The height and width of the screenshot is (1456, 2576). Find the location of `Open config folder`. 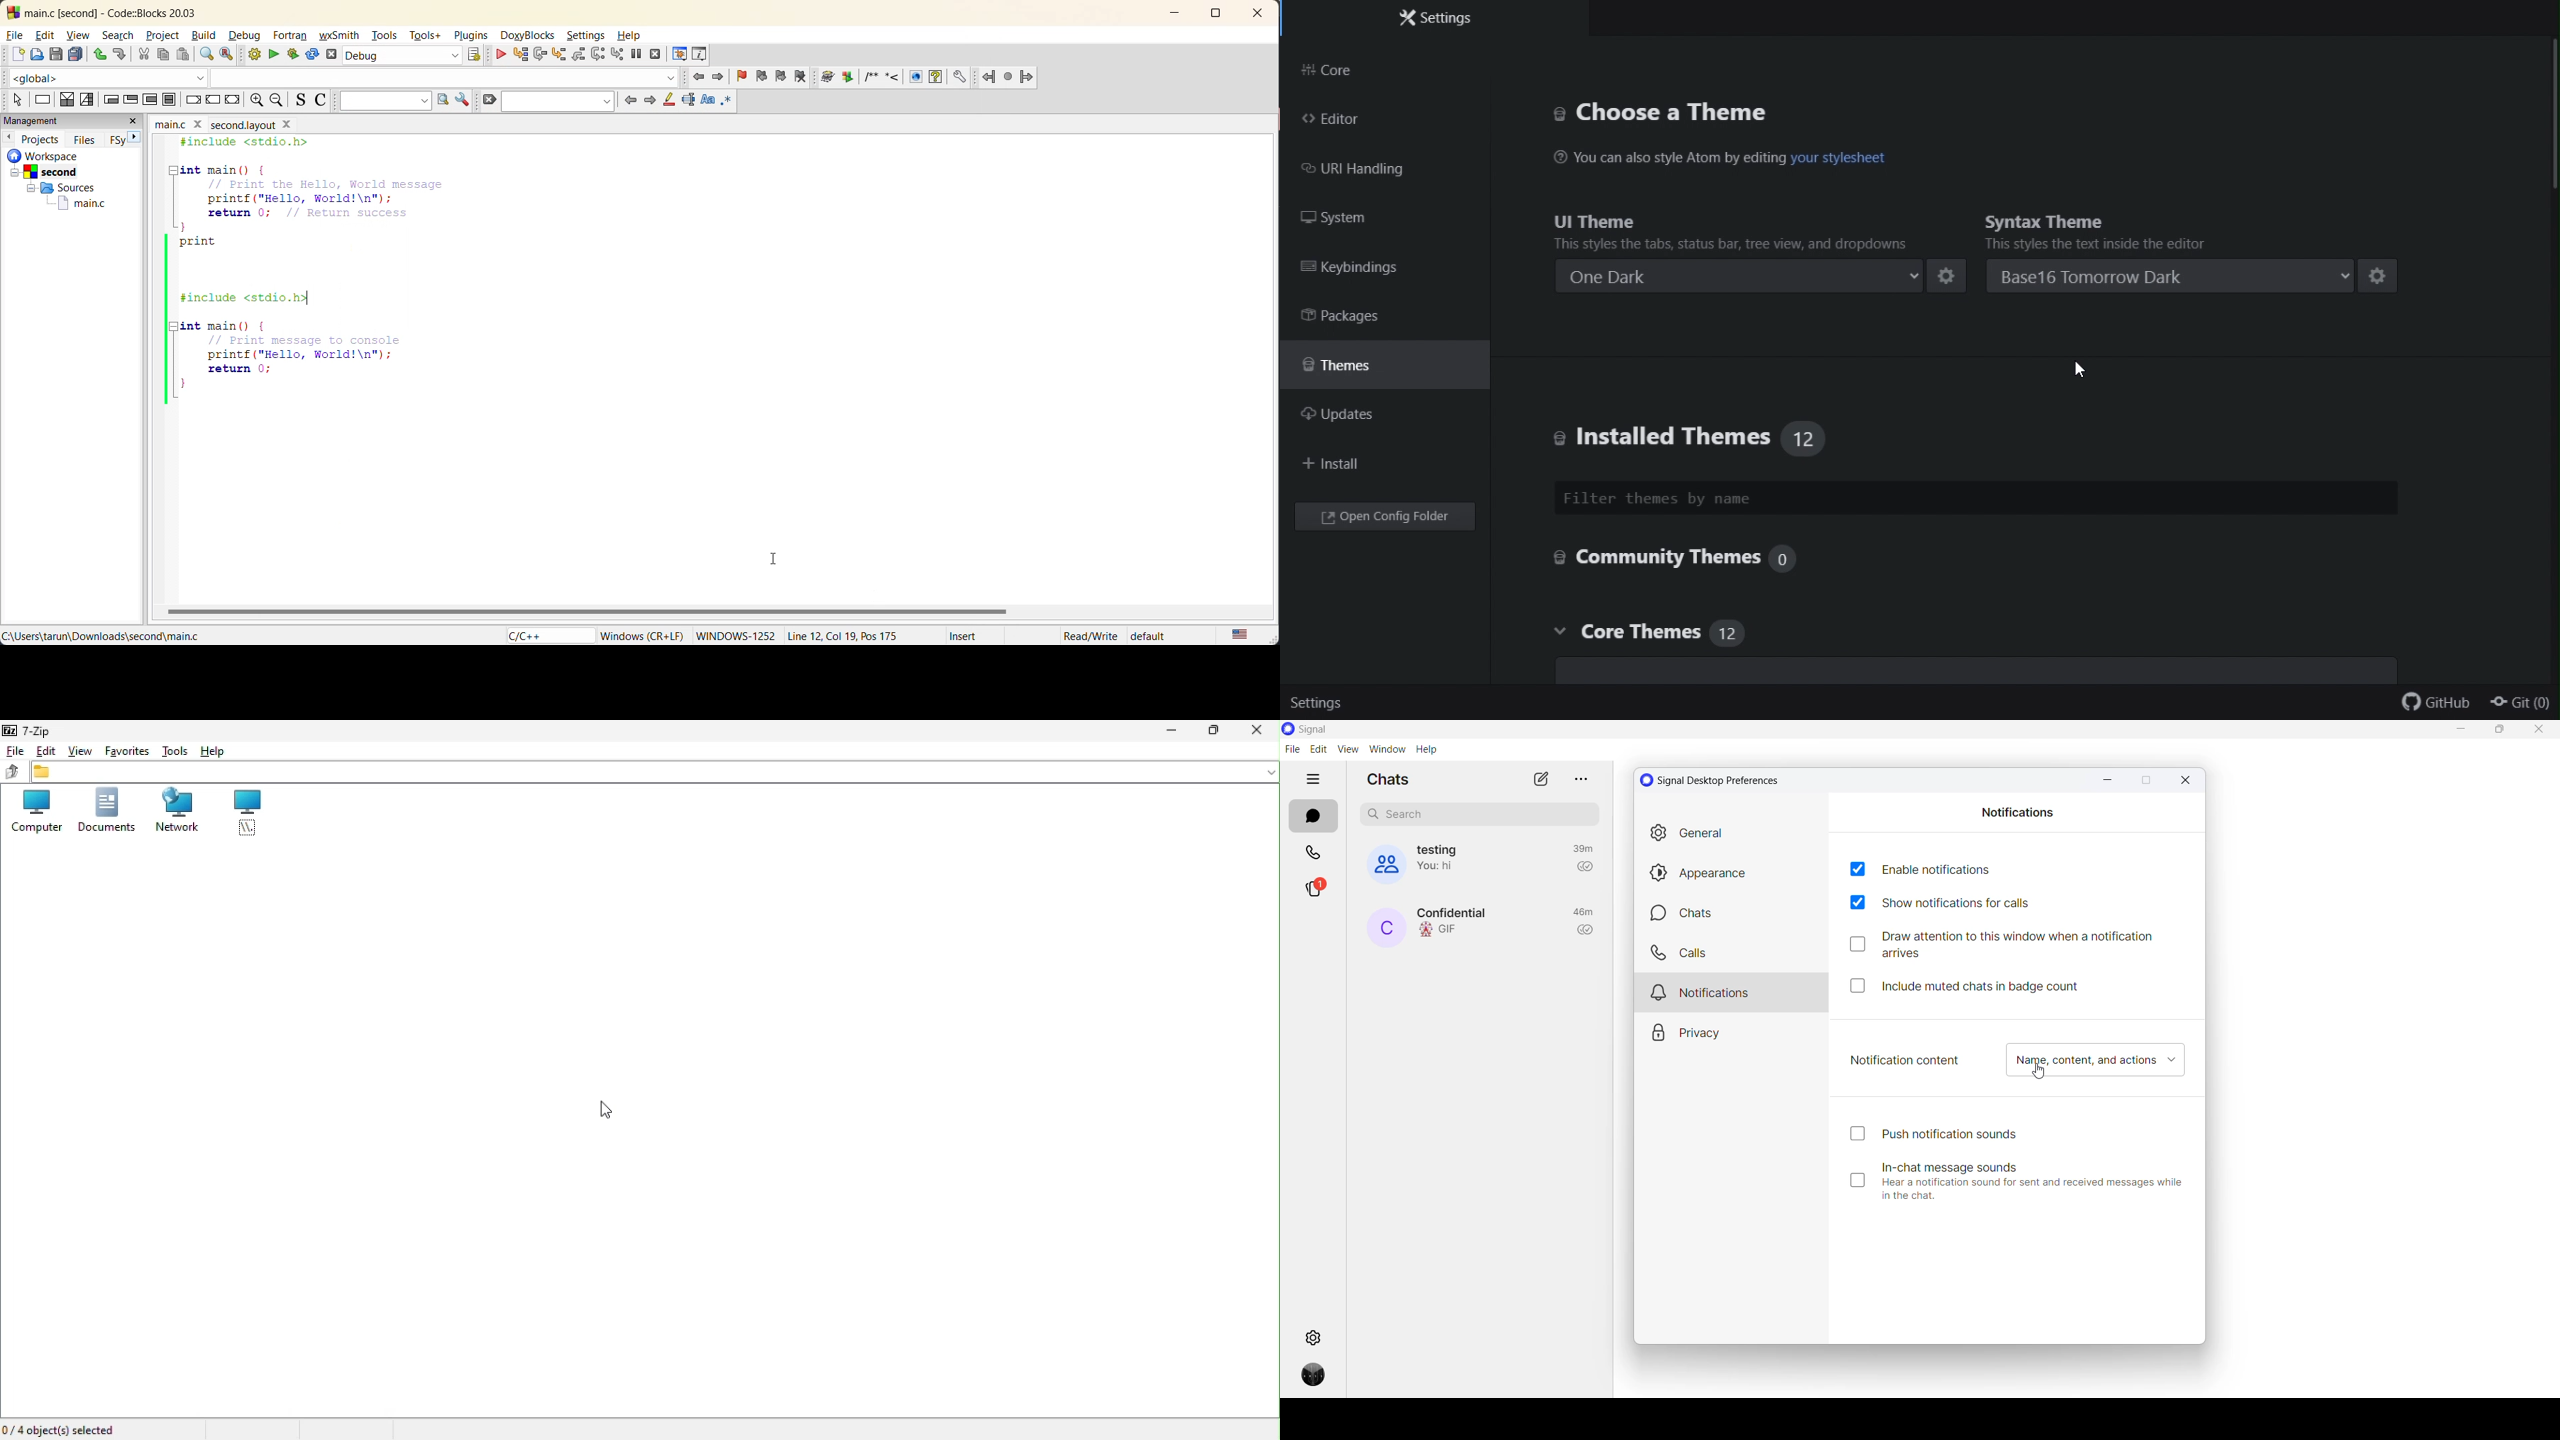

Open config folder is located at coordinates (1387, 517).